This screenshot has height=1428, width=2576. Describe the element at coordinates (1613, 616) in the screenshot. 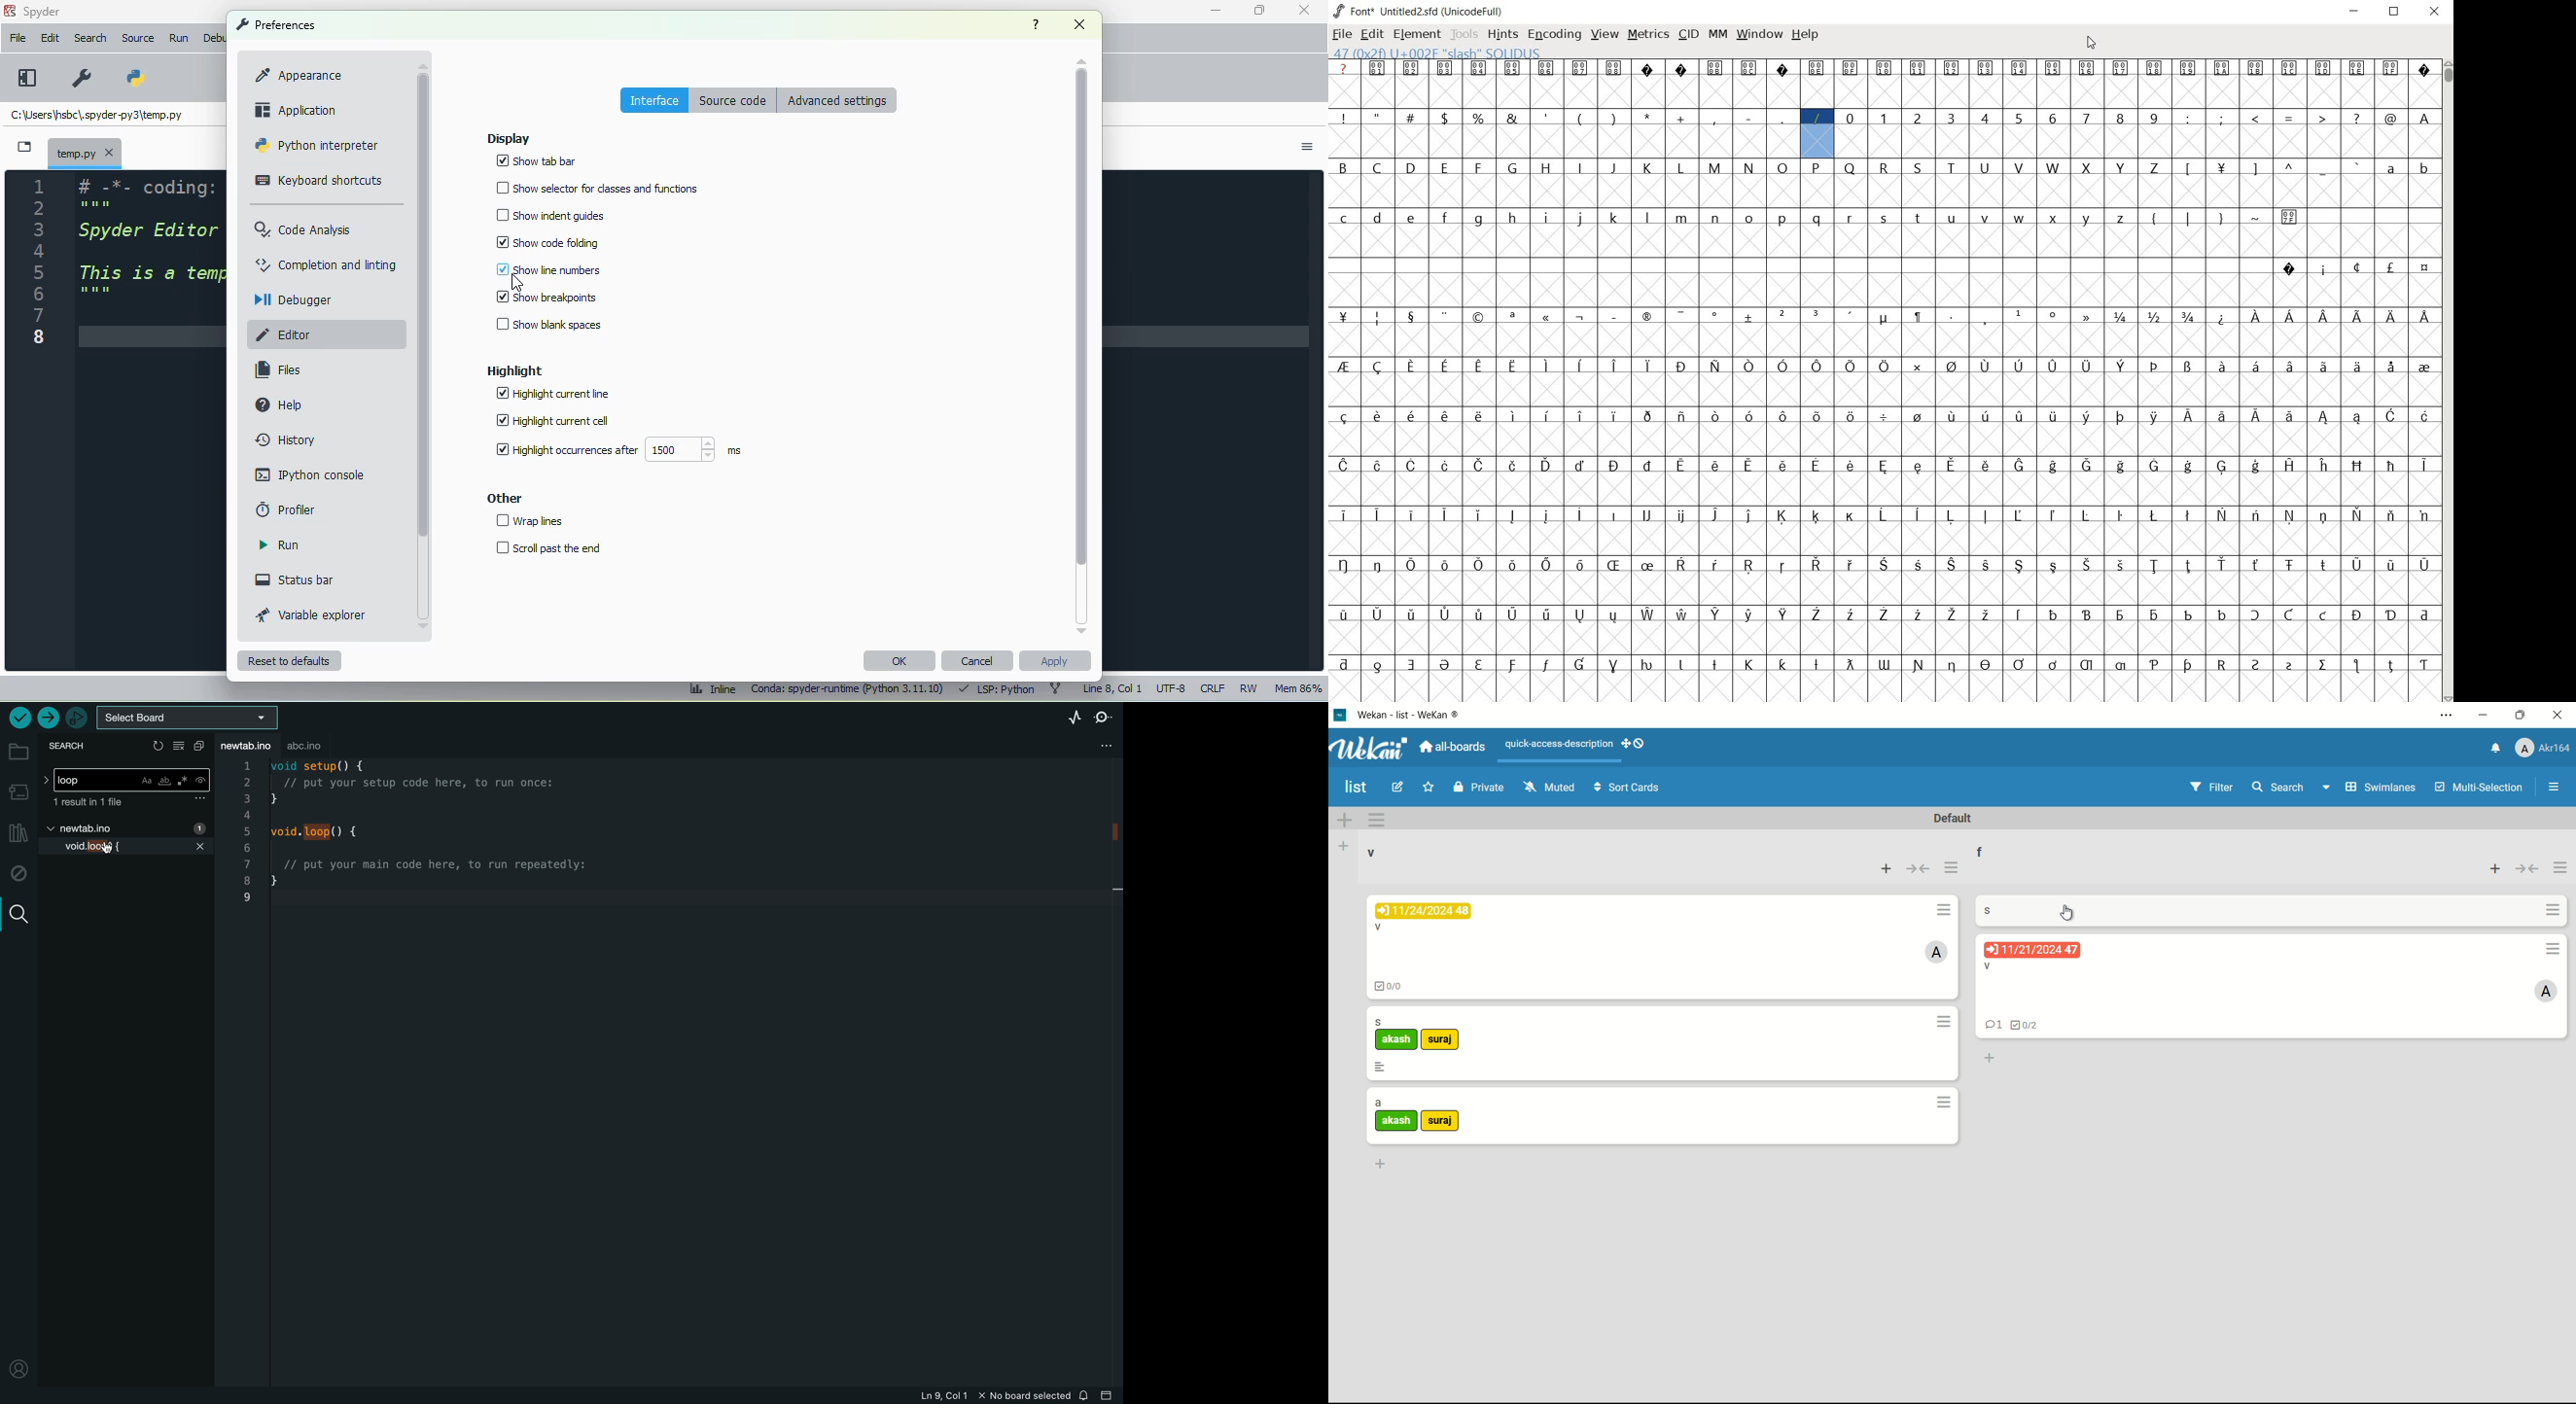

I see `glyph` at that location.